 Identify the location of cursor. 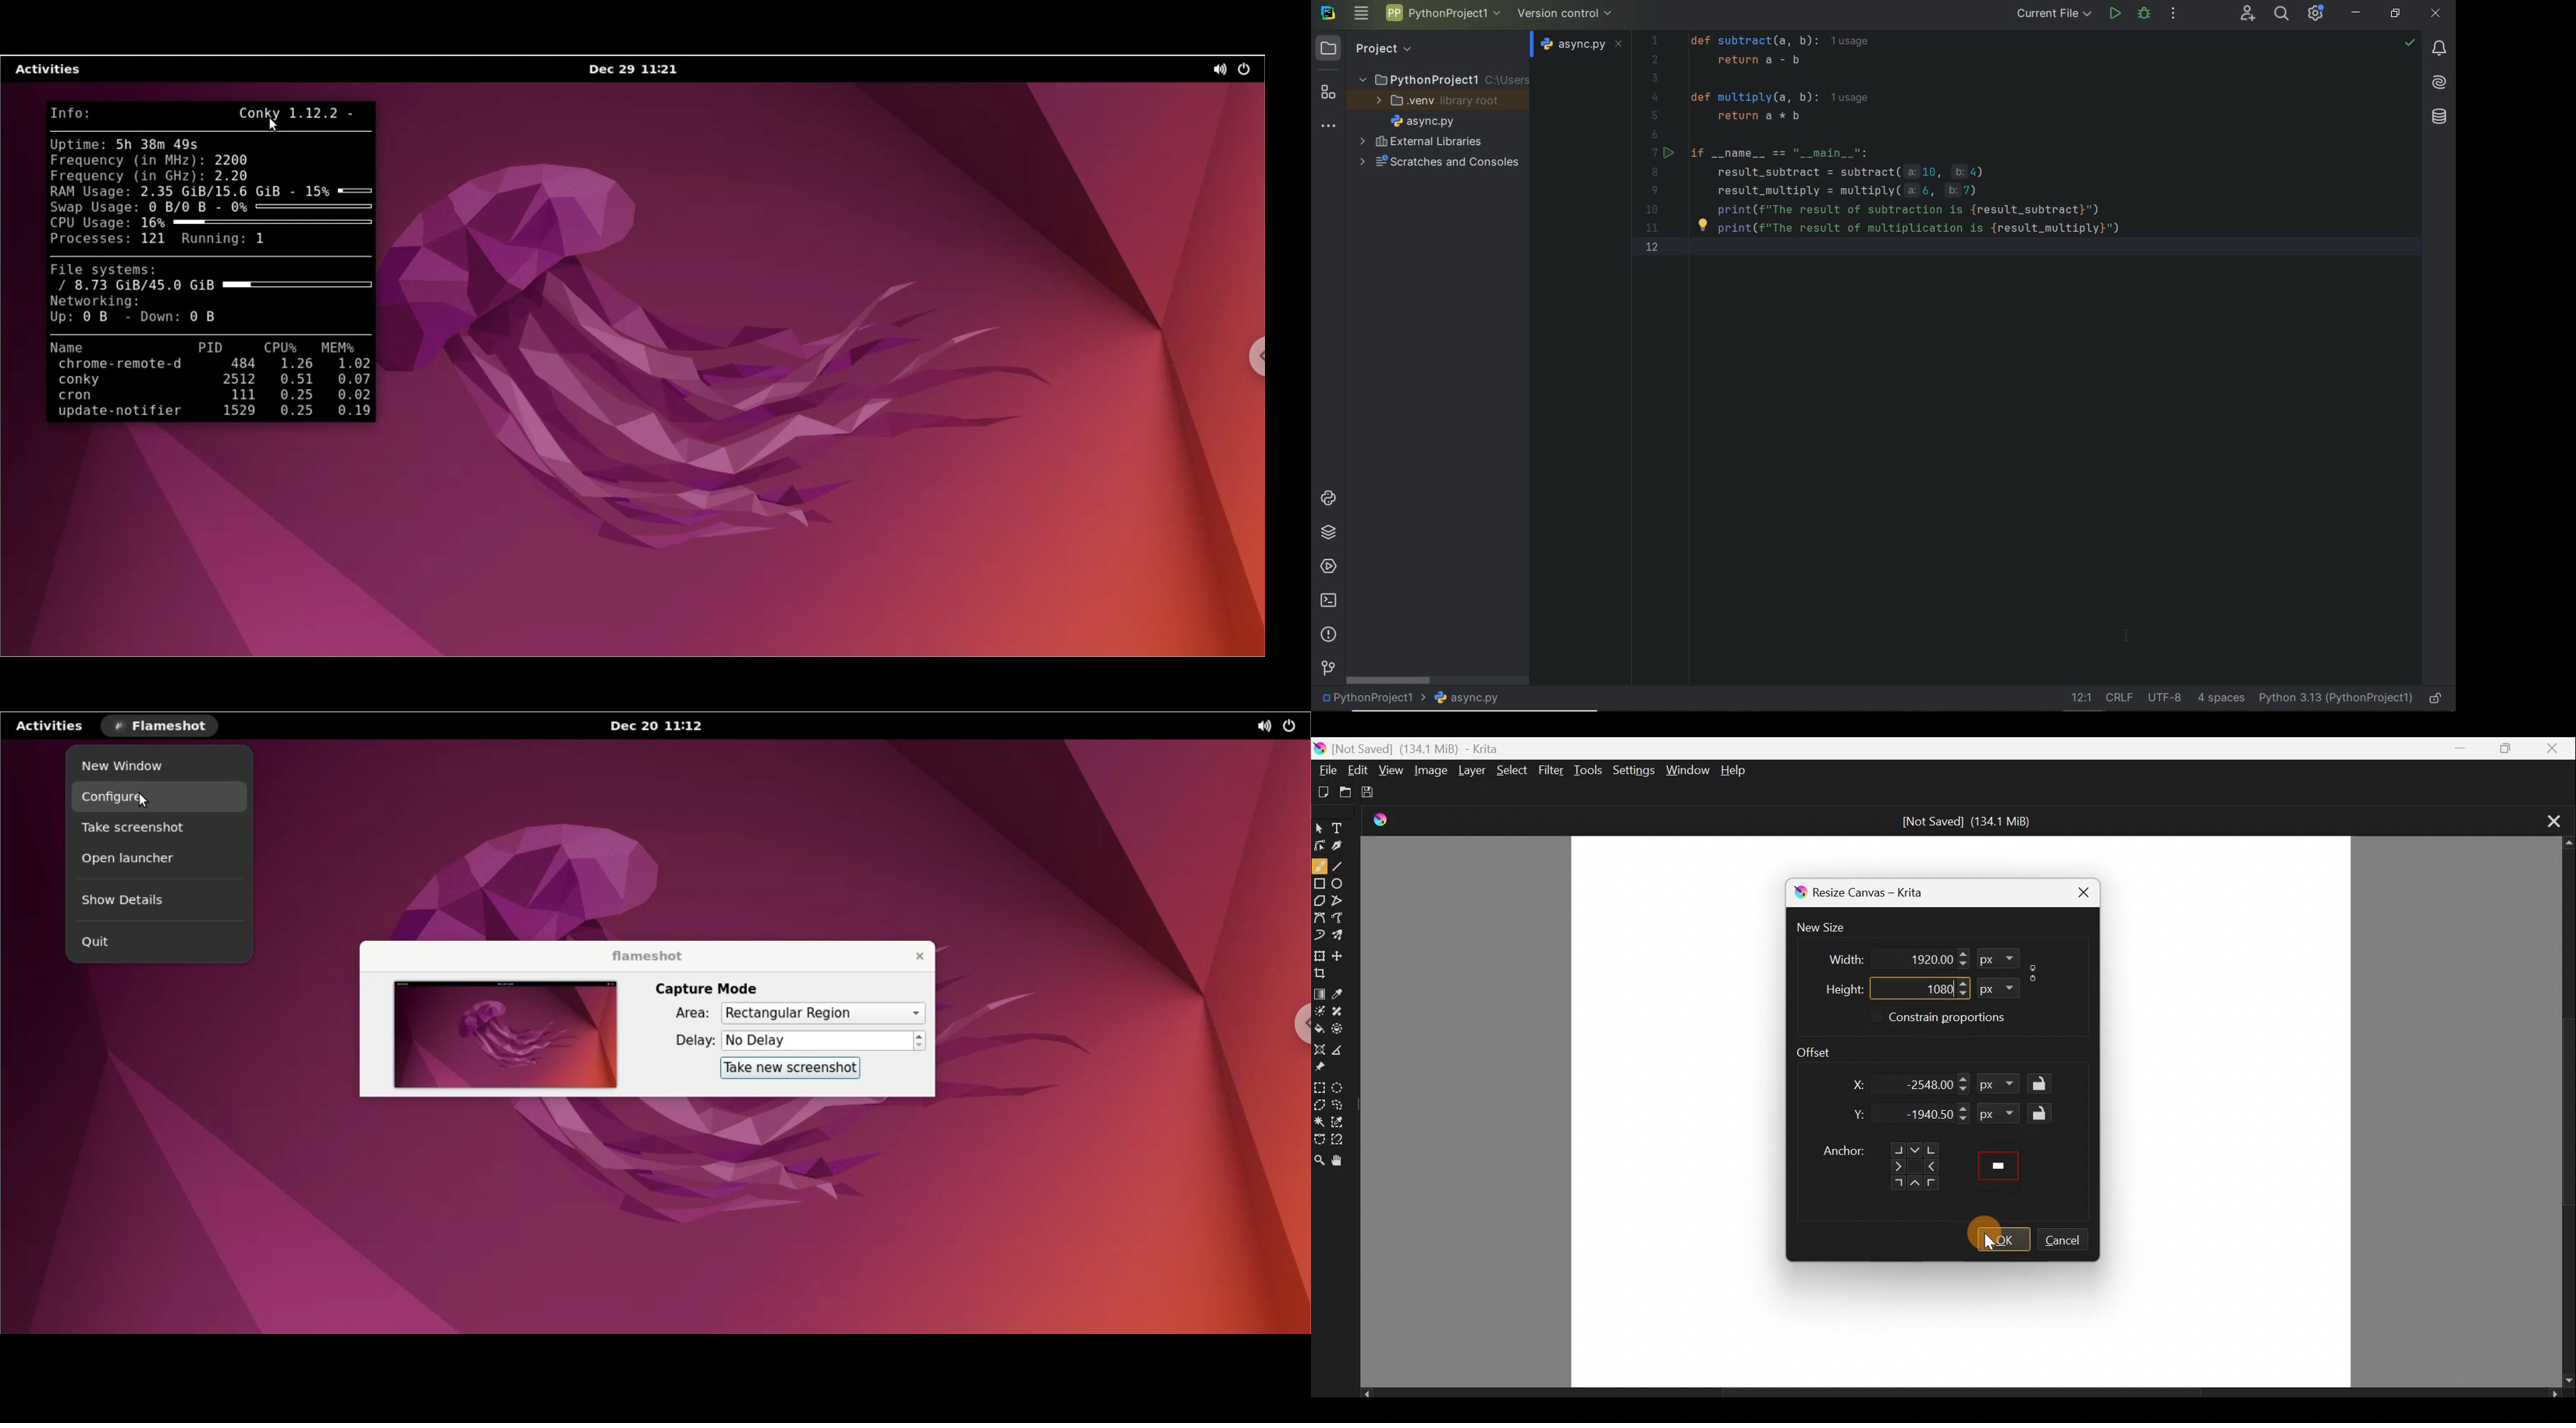
(142, 800).